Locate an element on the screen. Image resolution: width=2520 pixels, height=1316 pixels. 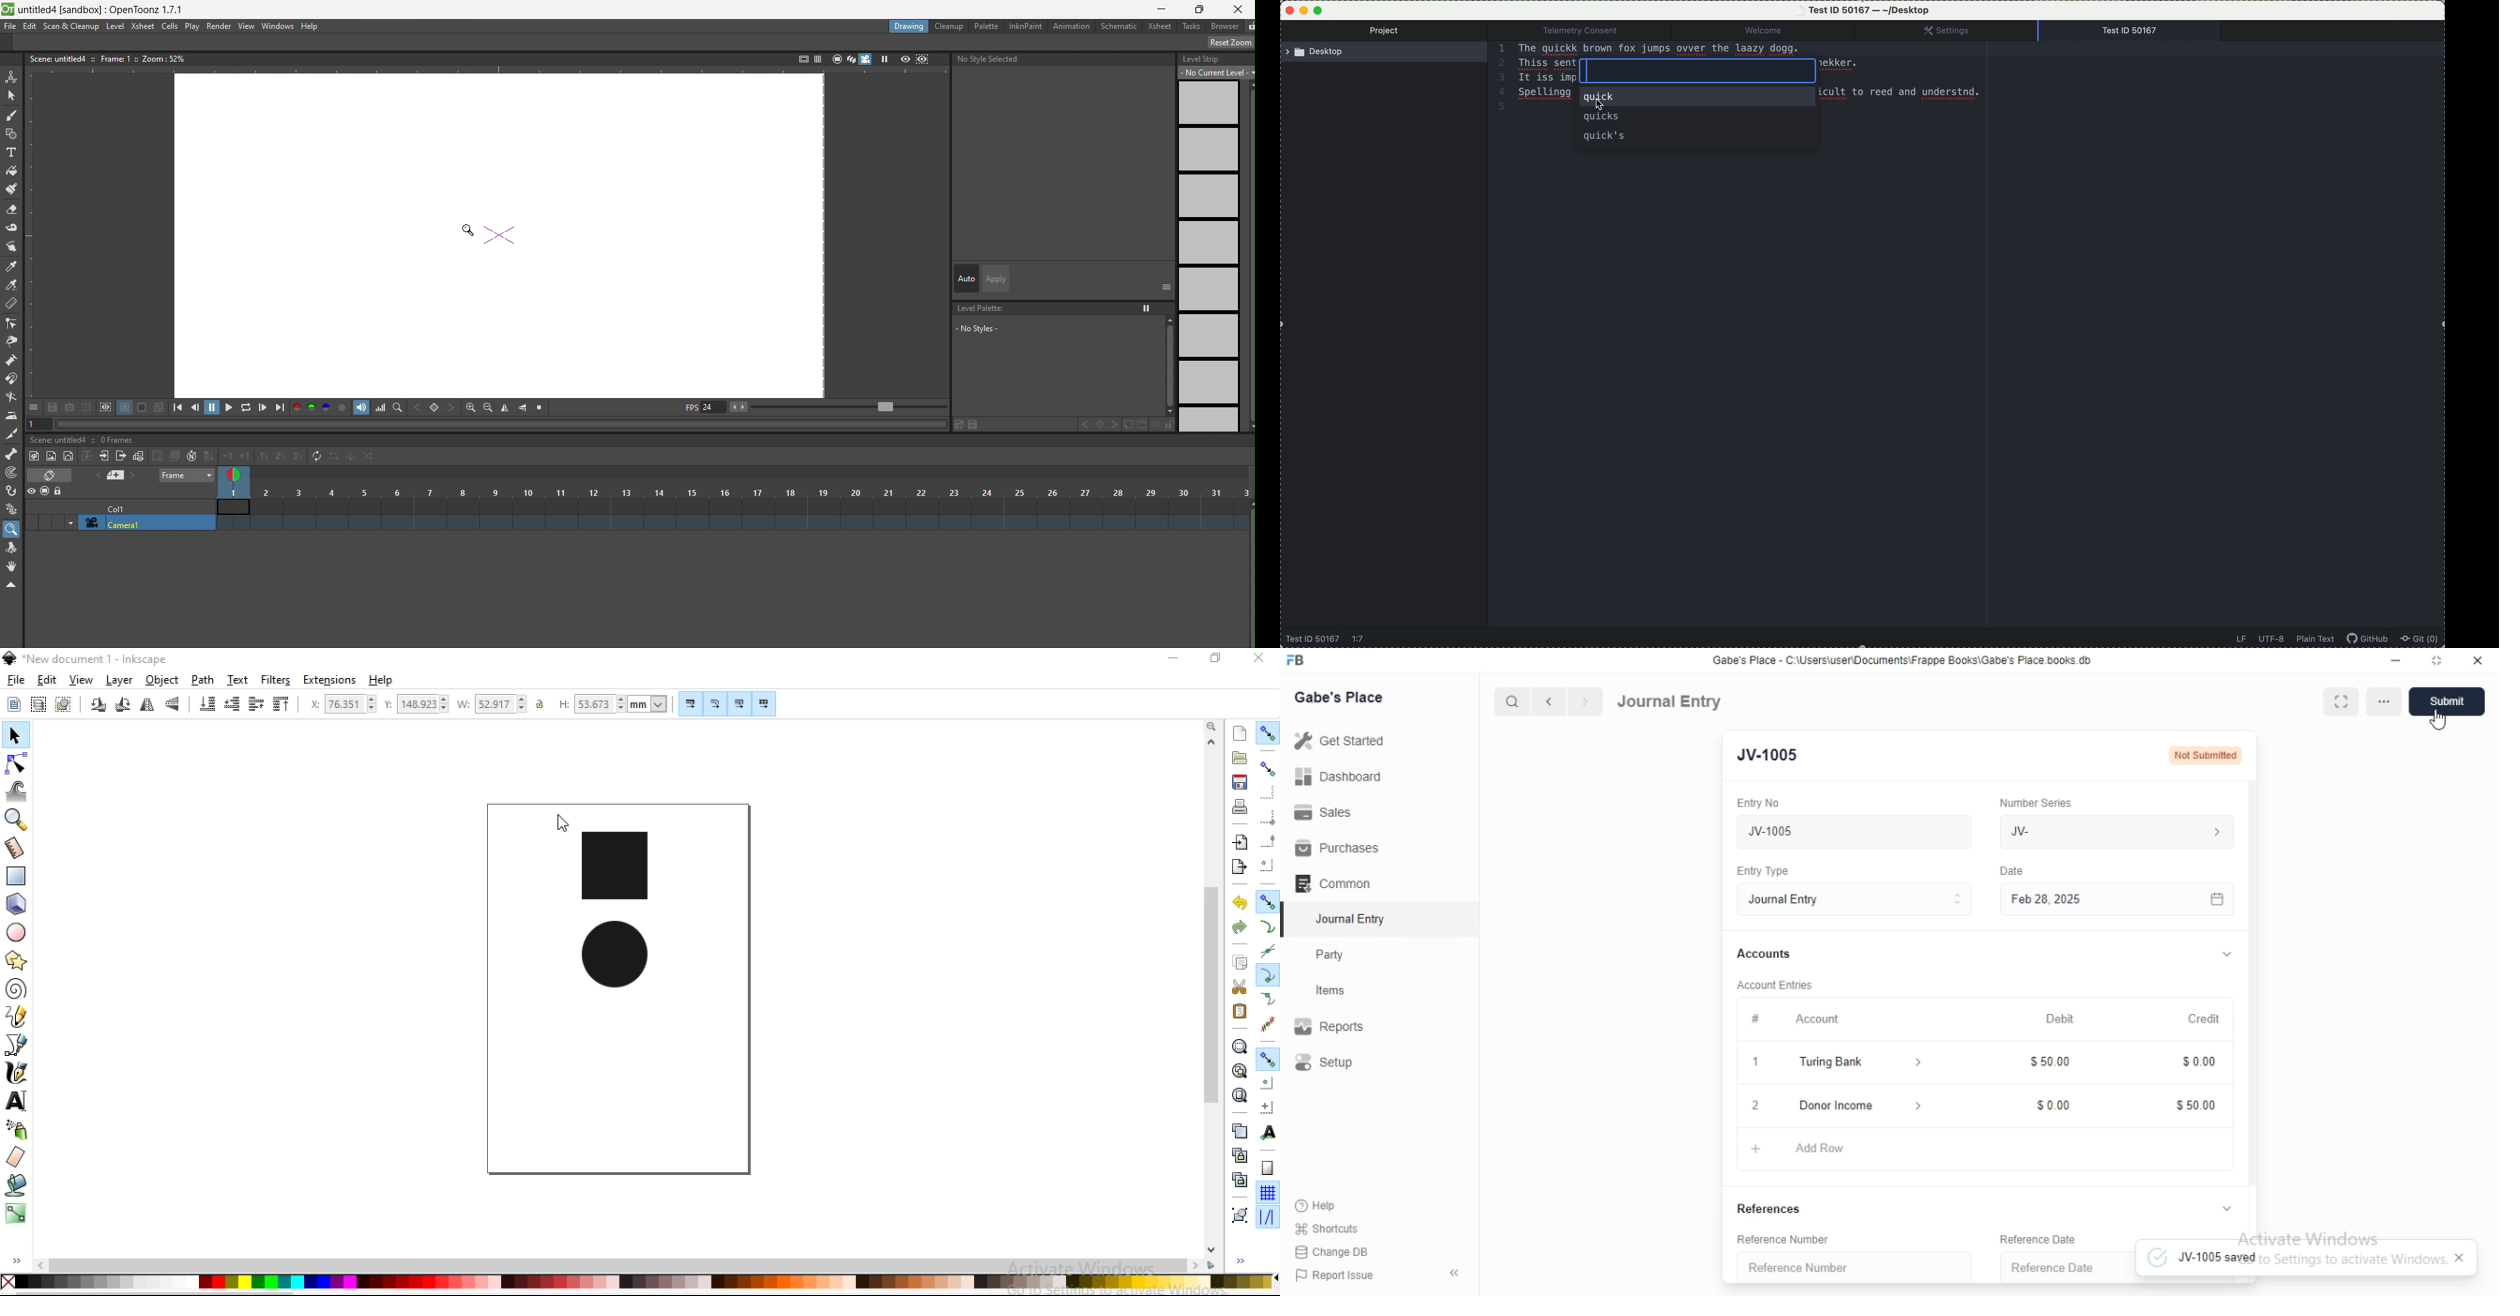
cursor is located at coordinates (2441, 723).